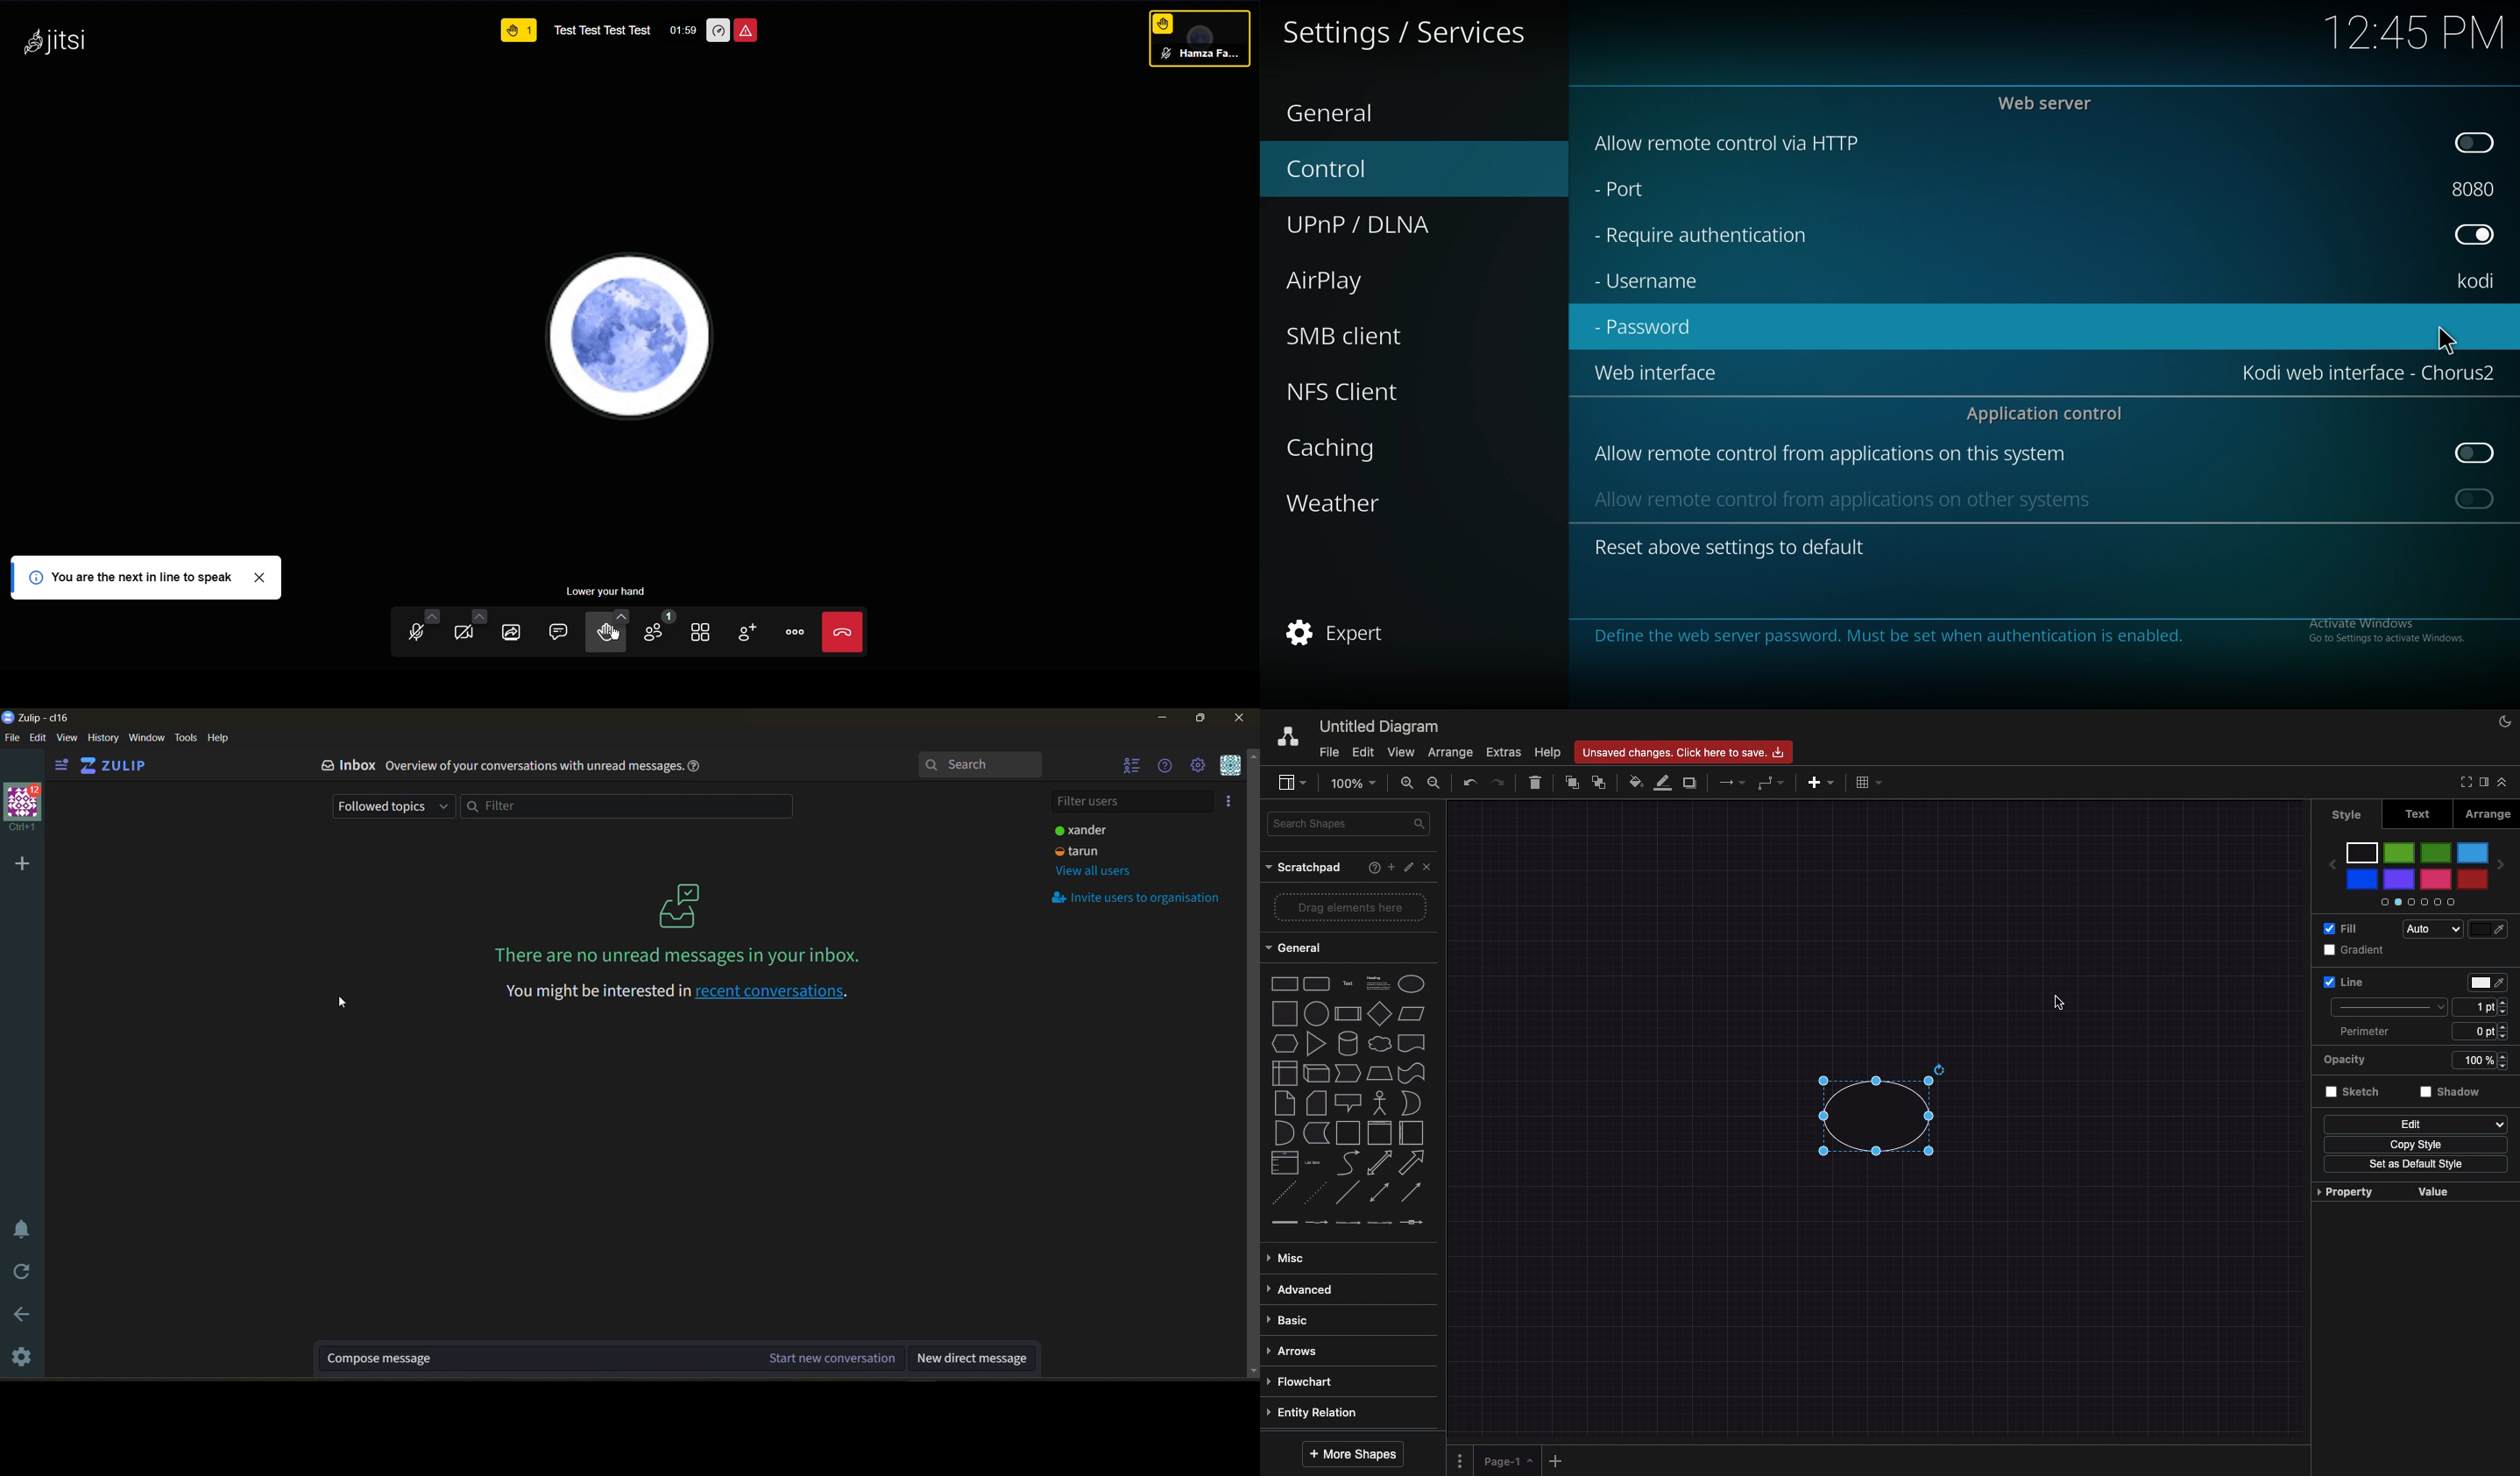 Image resolution: width=2520 pixels, height=1484 pixels. I want to click on Waypoints, so click(1772, 784).